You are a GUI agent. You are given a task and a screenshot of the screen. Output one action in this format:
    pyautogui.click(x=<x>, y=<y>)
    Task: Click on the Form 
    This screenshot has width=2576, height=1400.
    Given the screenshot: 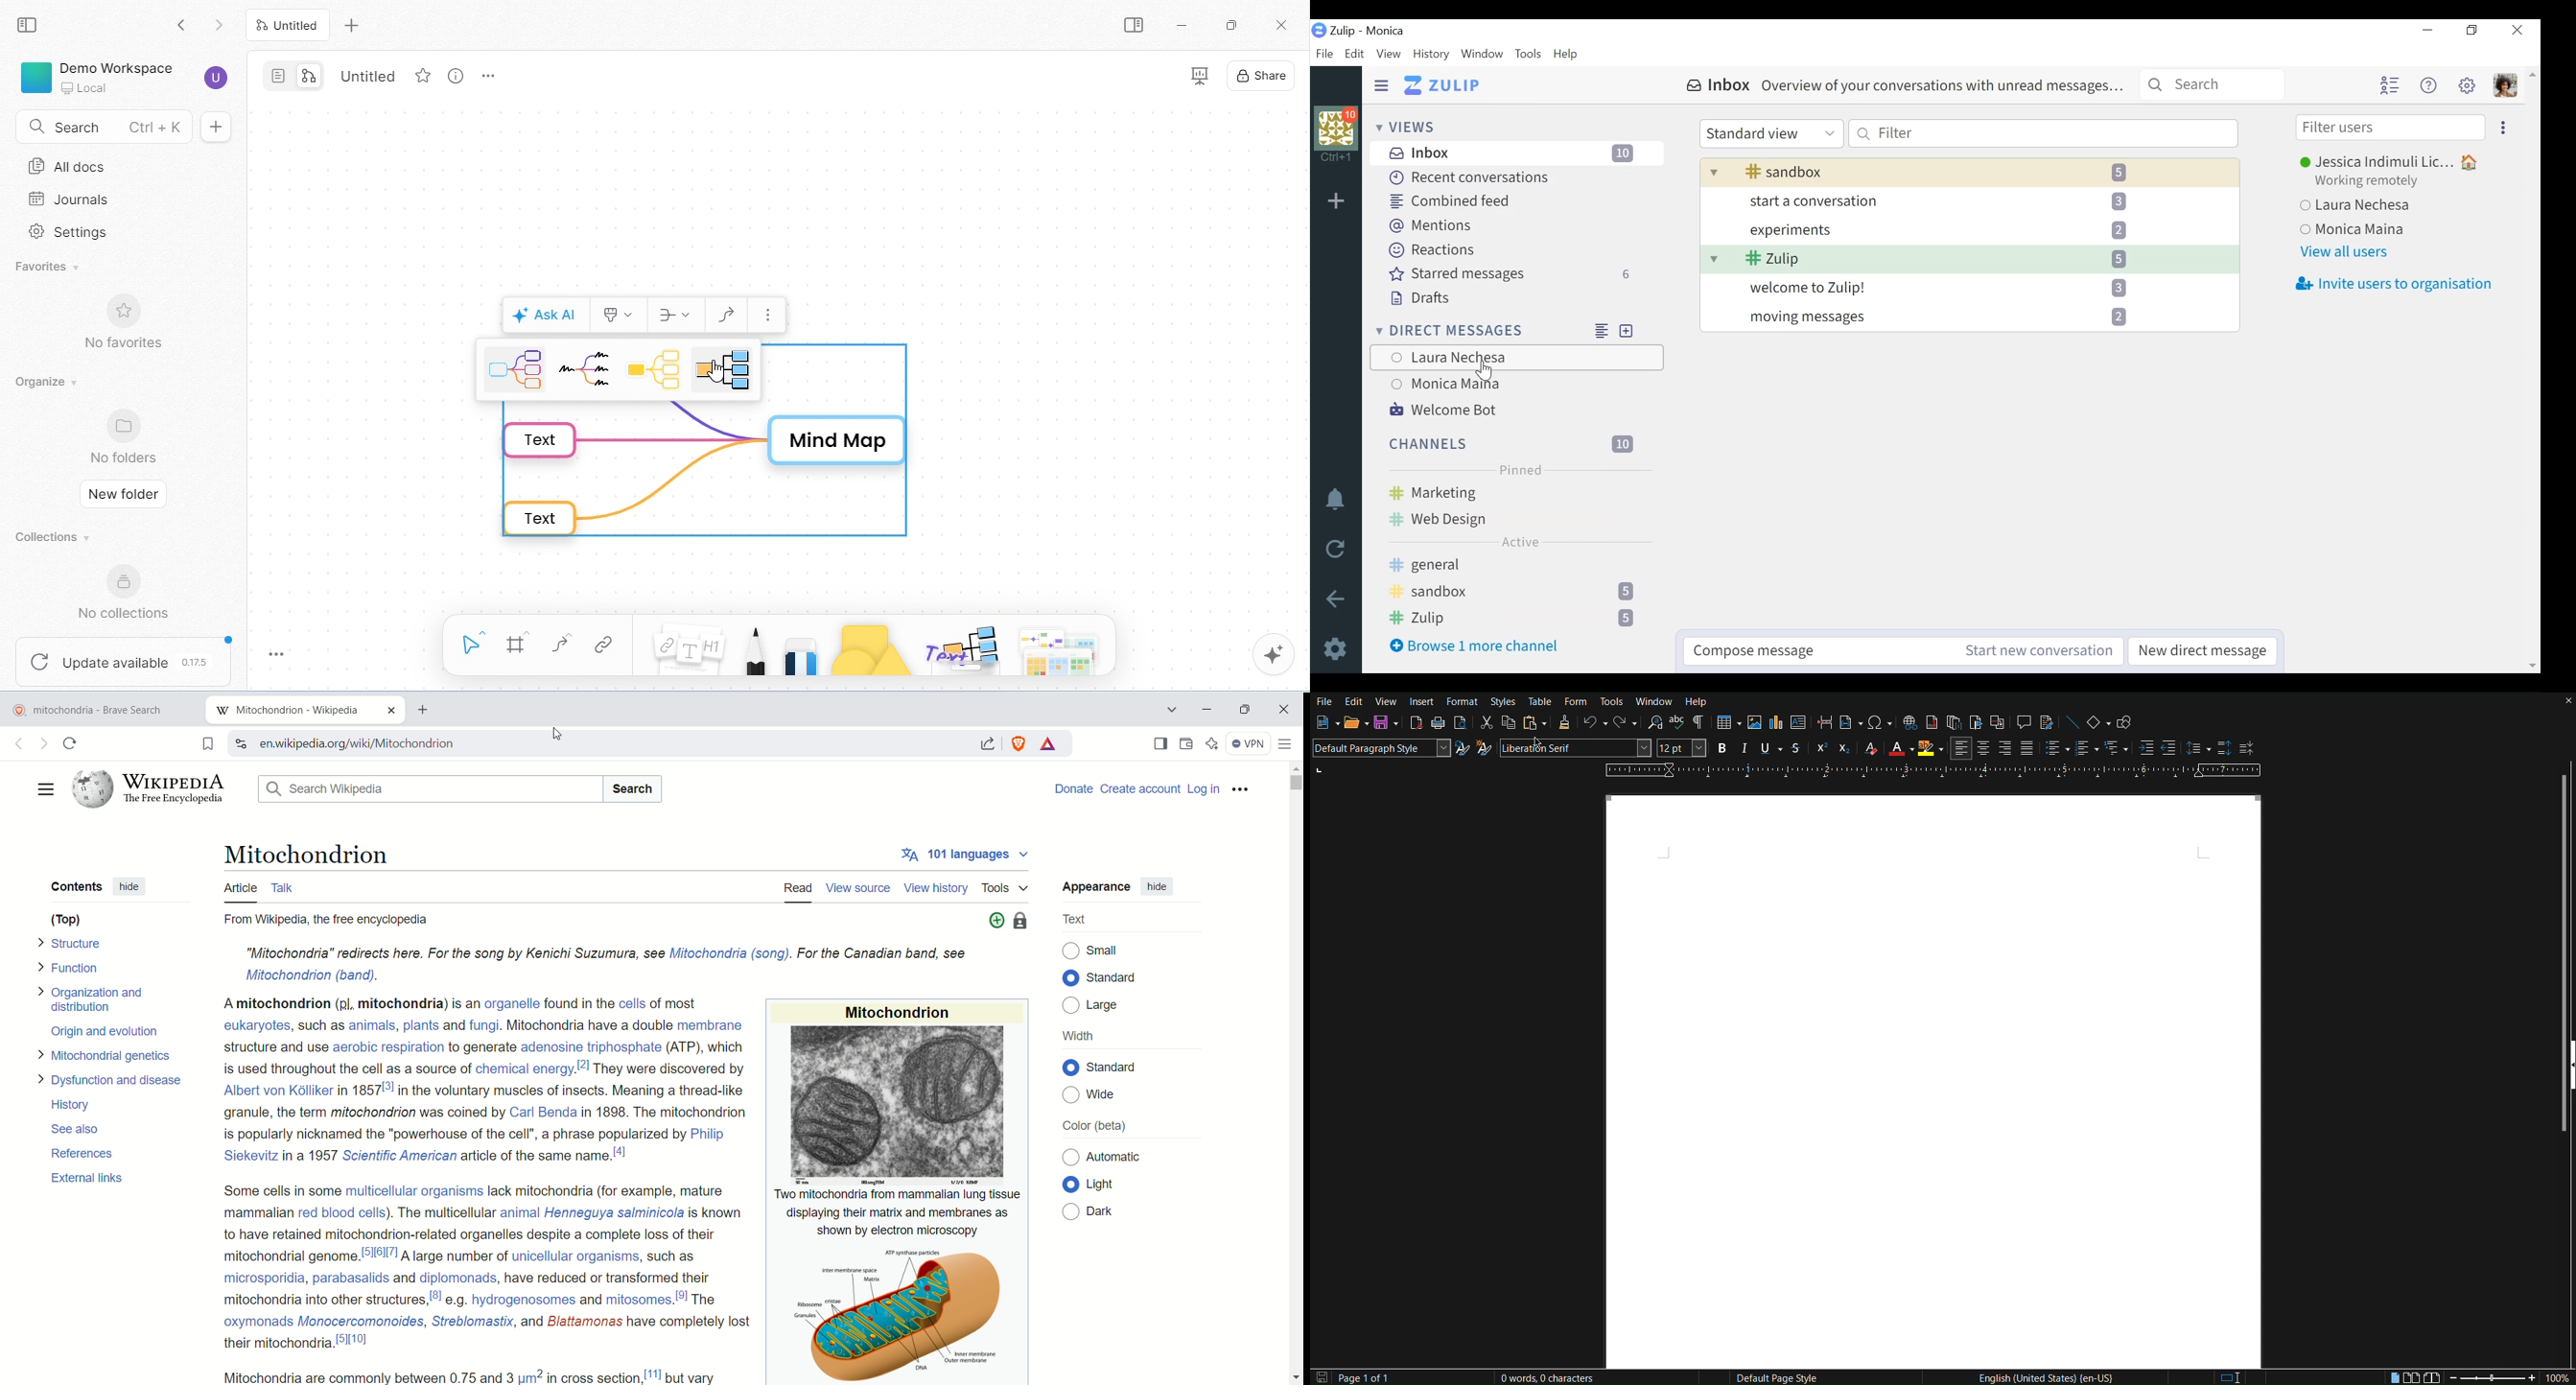 What is the action you would take?
    pyautogui.click(x=1576, y=702)
    